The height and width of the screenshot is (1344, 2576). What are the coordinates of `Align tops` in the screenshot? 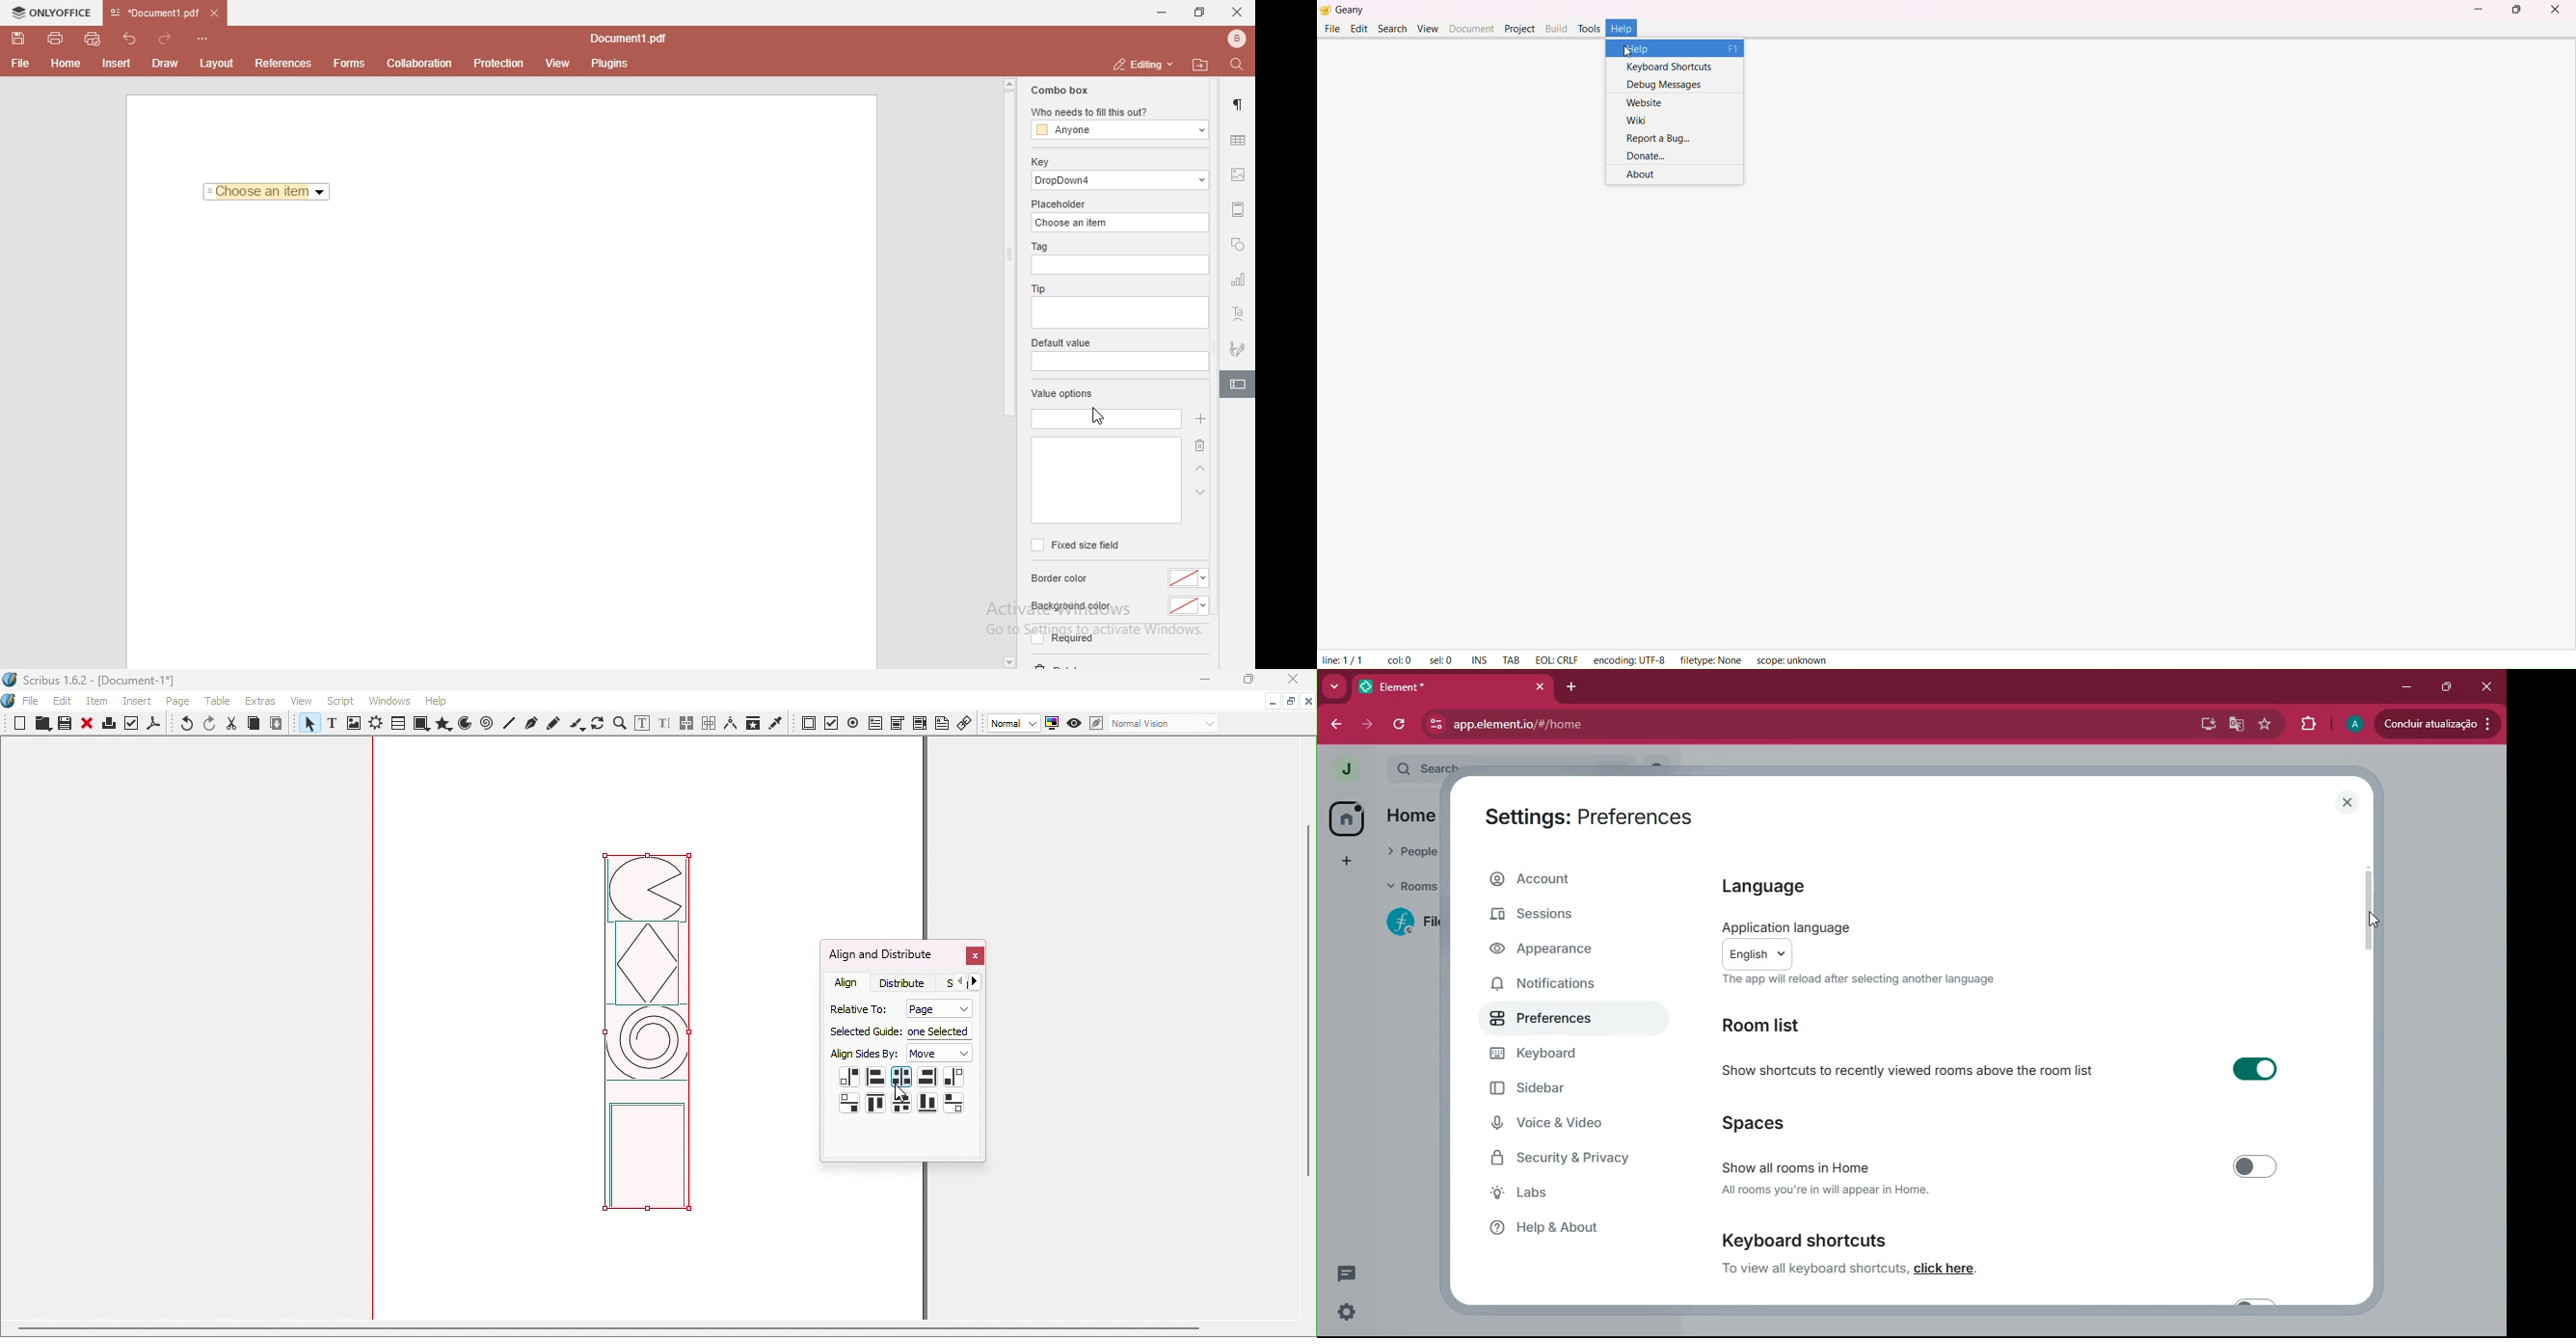 It's located at (875, 1105).